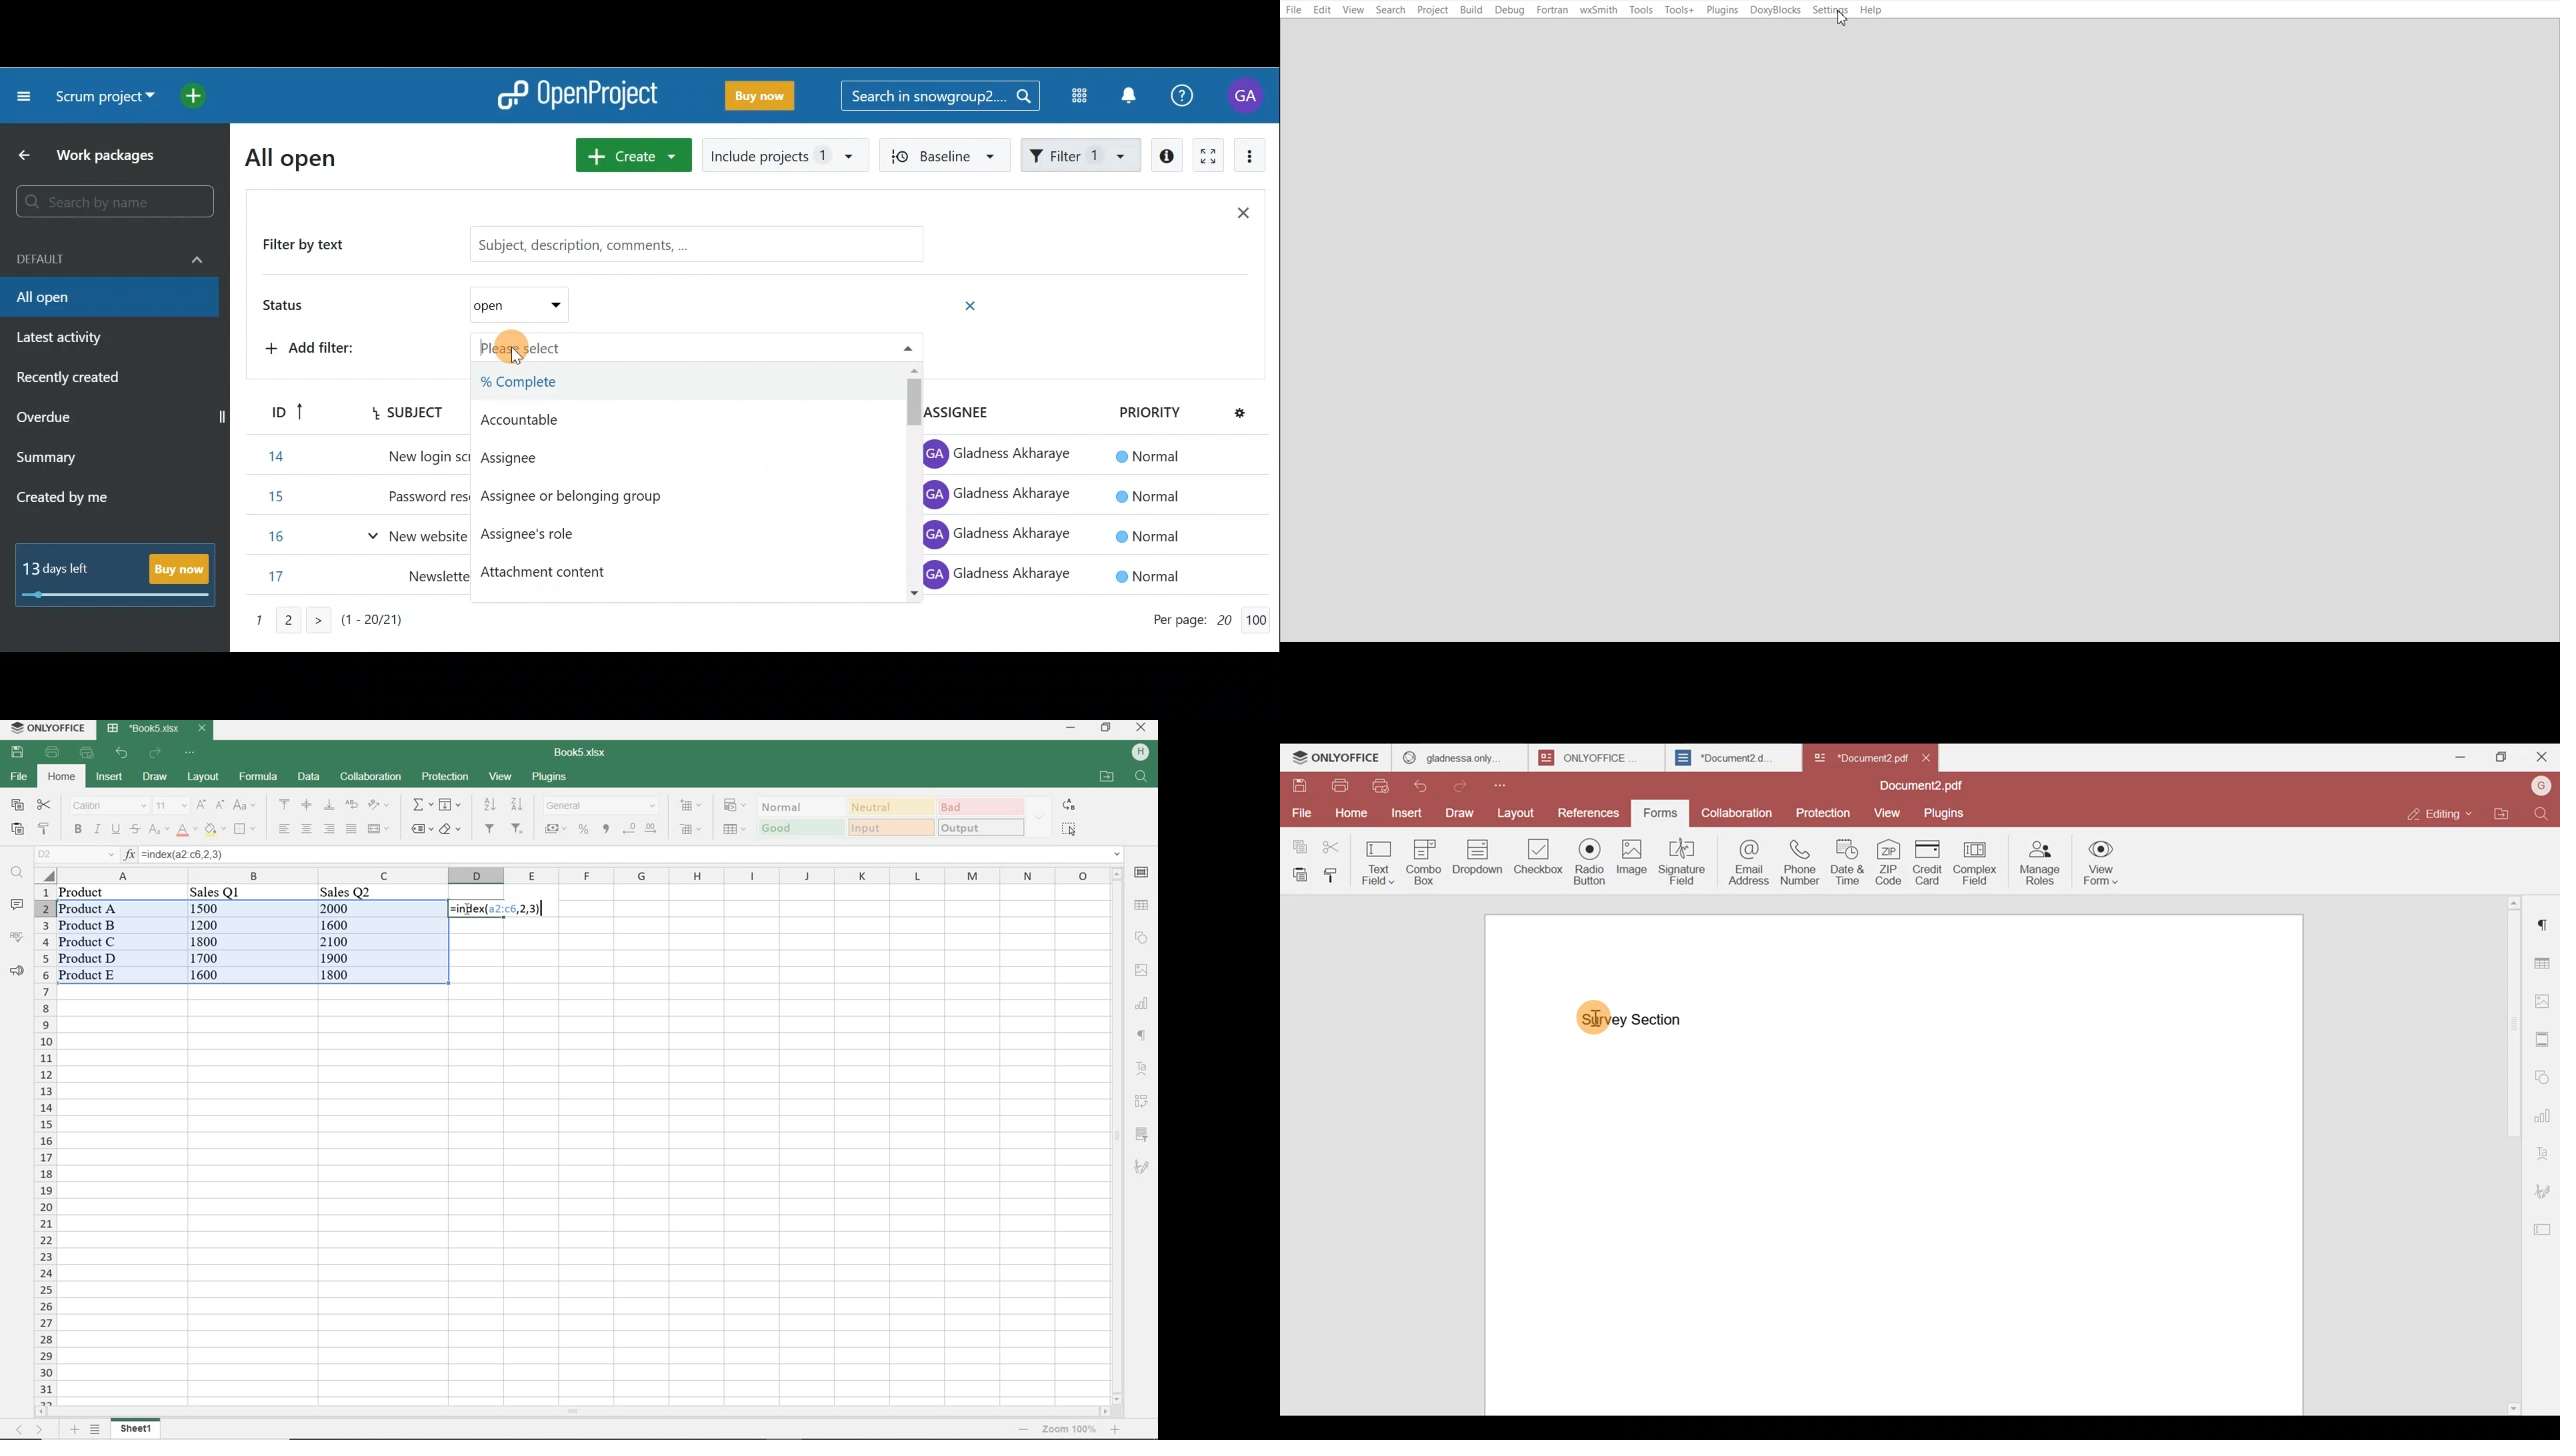 The width and height of the screenshot is (2576, 1456). I want to click on ONLYOFFICE, so click(1337, 757).